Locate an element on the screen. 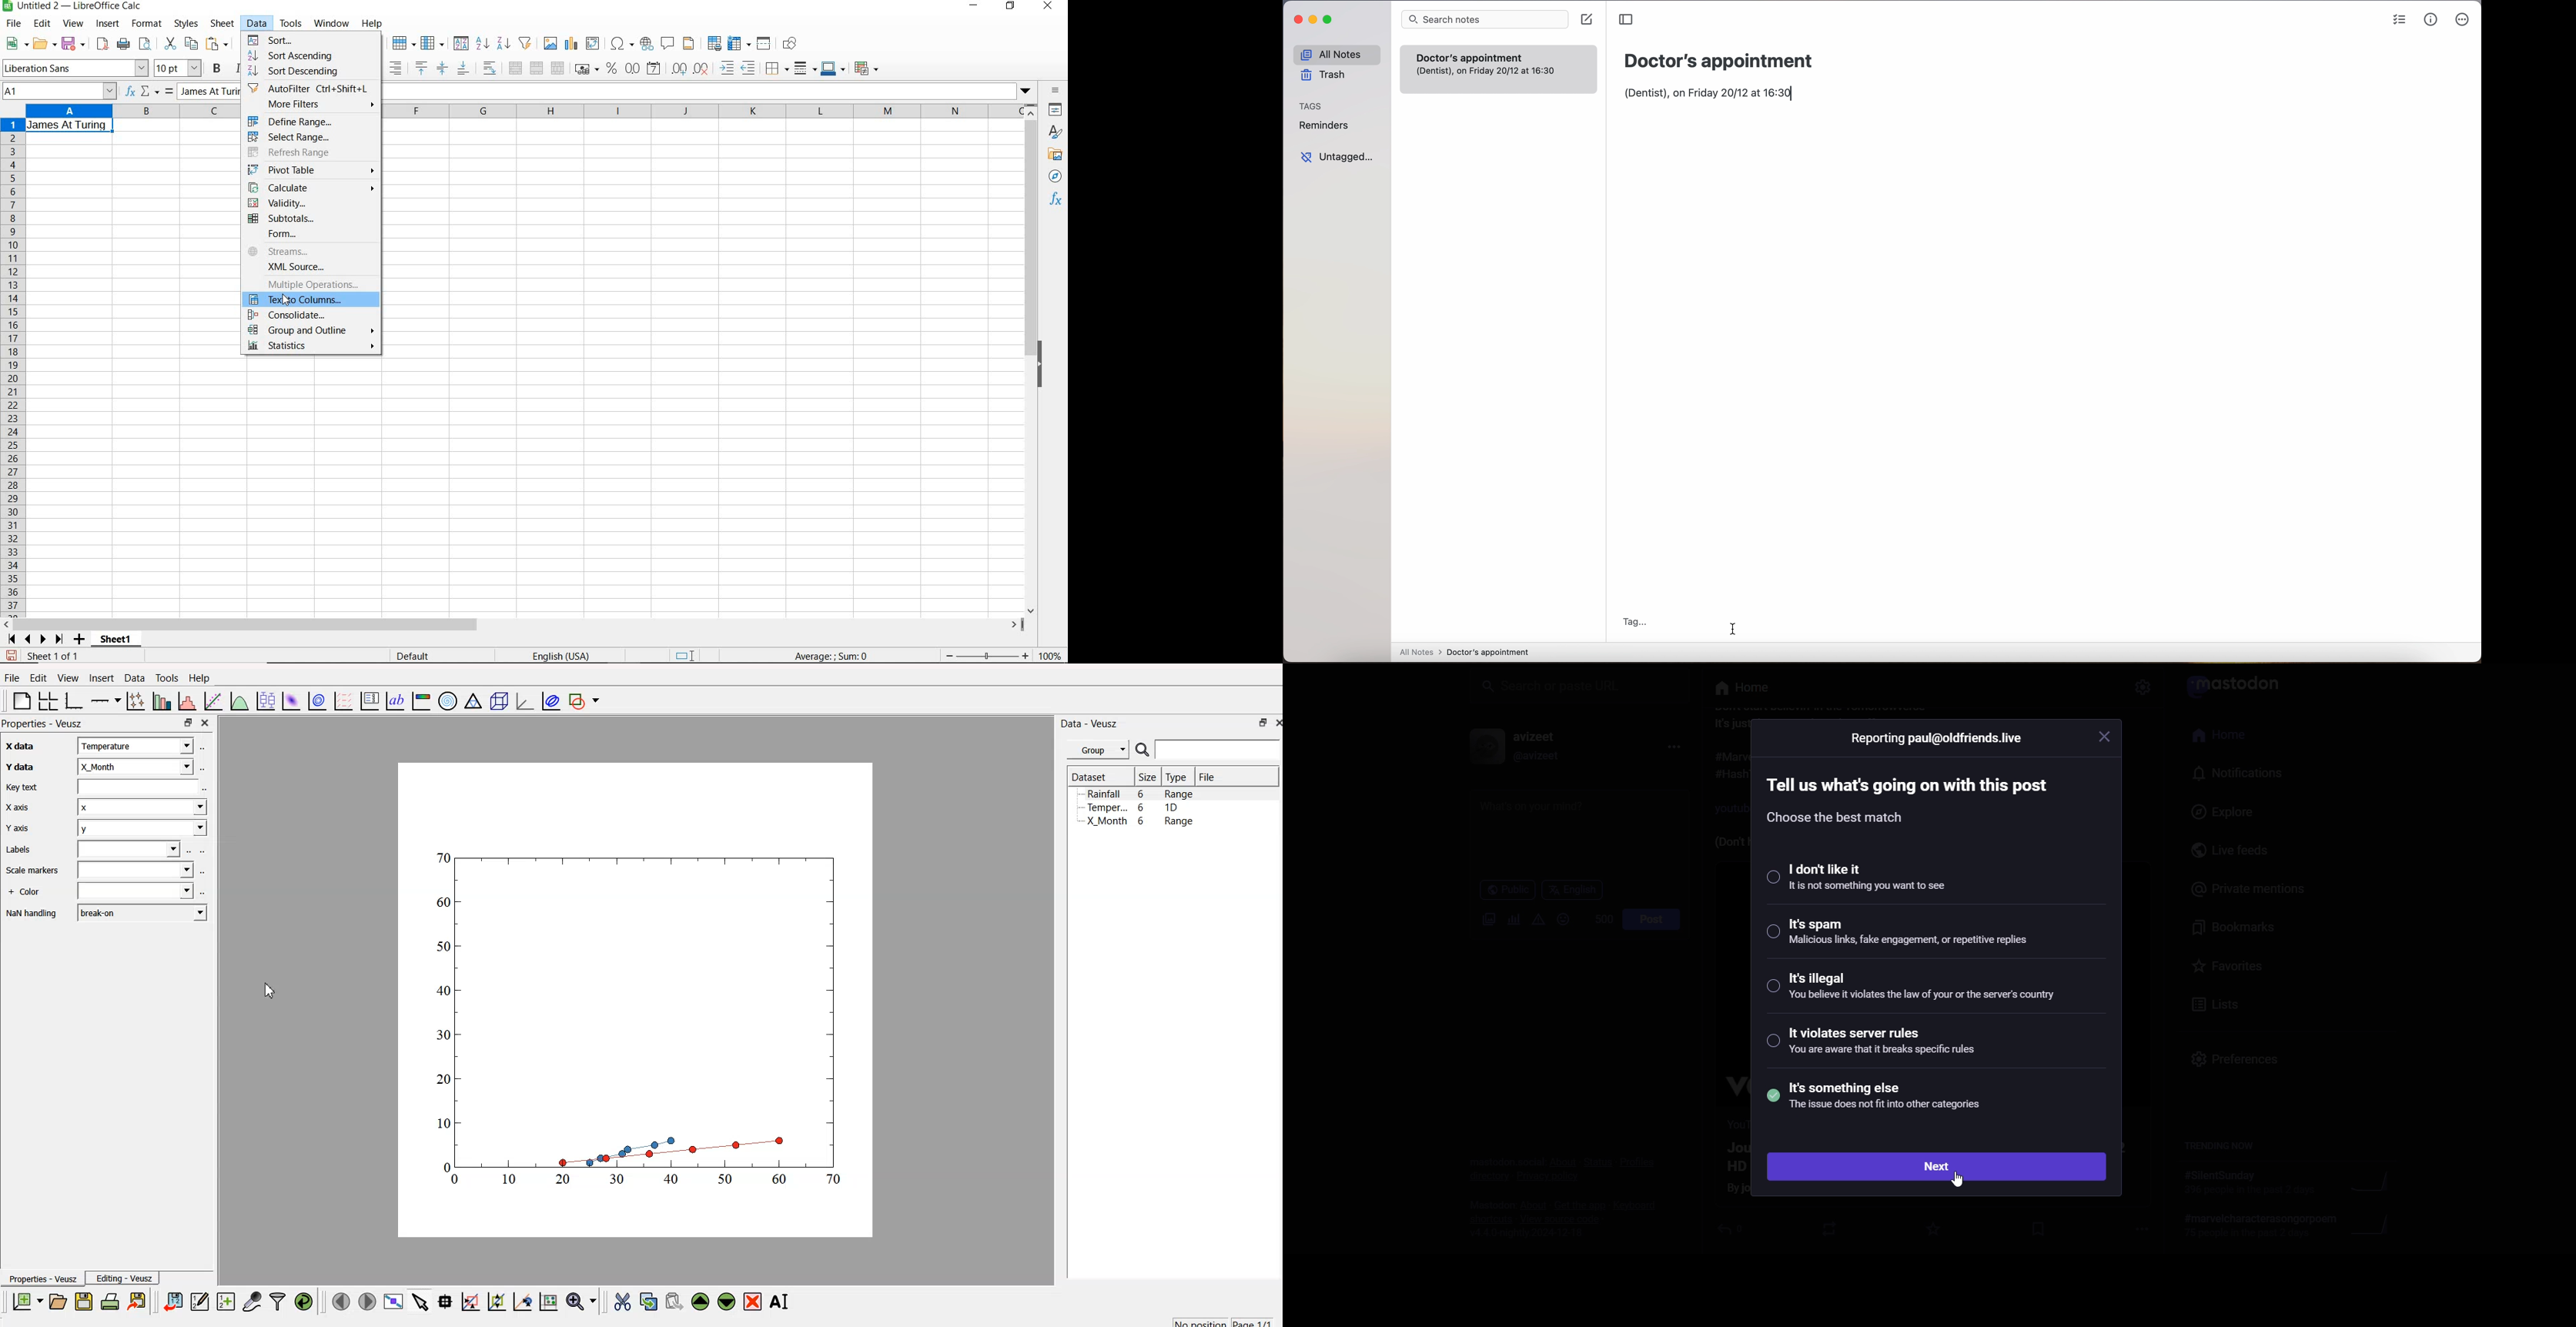 The width and height of the screenshot is (2576, 1344). save is located at coordinates (11, 654).